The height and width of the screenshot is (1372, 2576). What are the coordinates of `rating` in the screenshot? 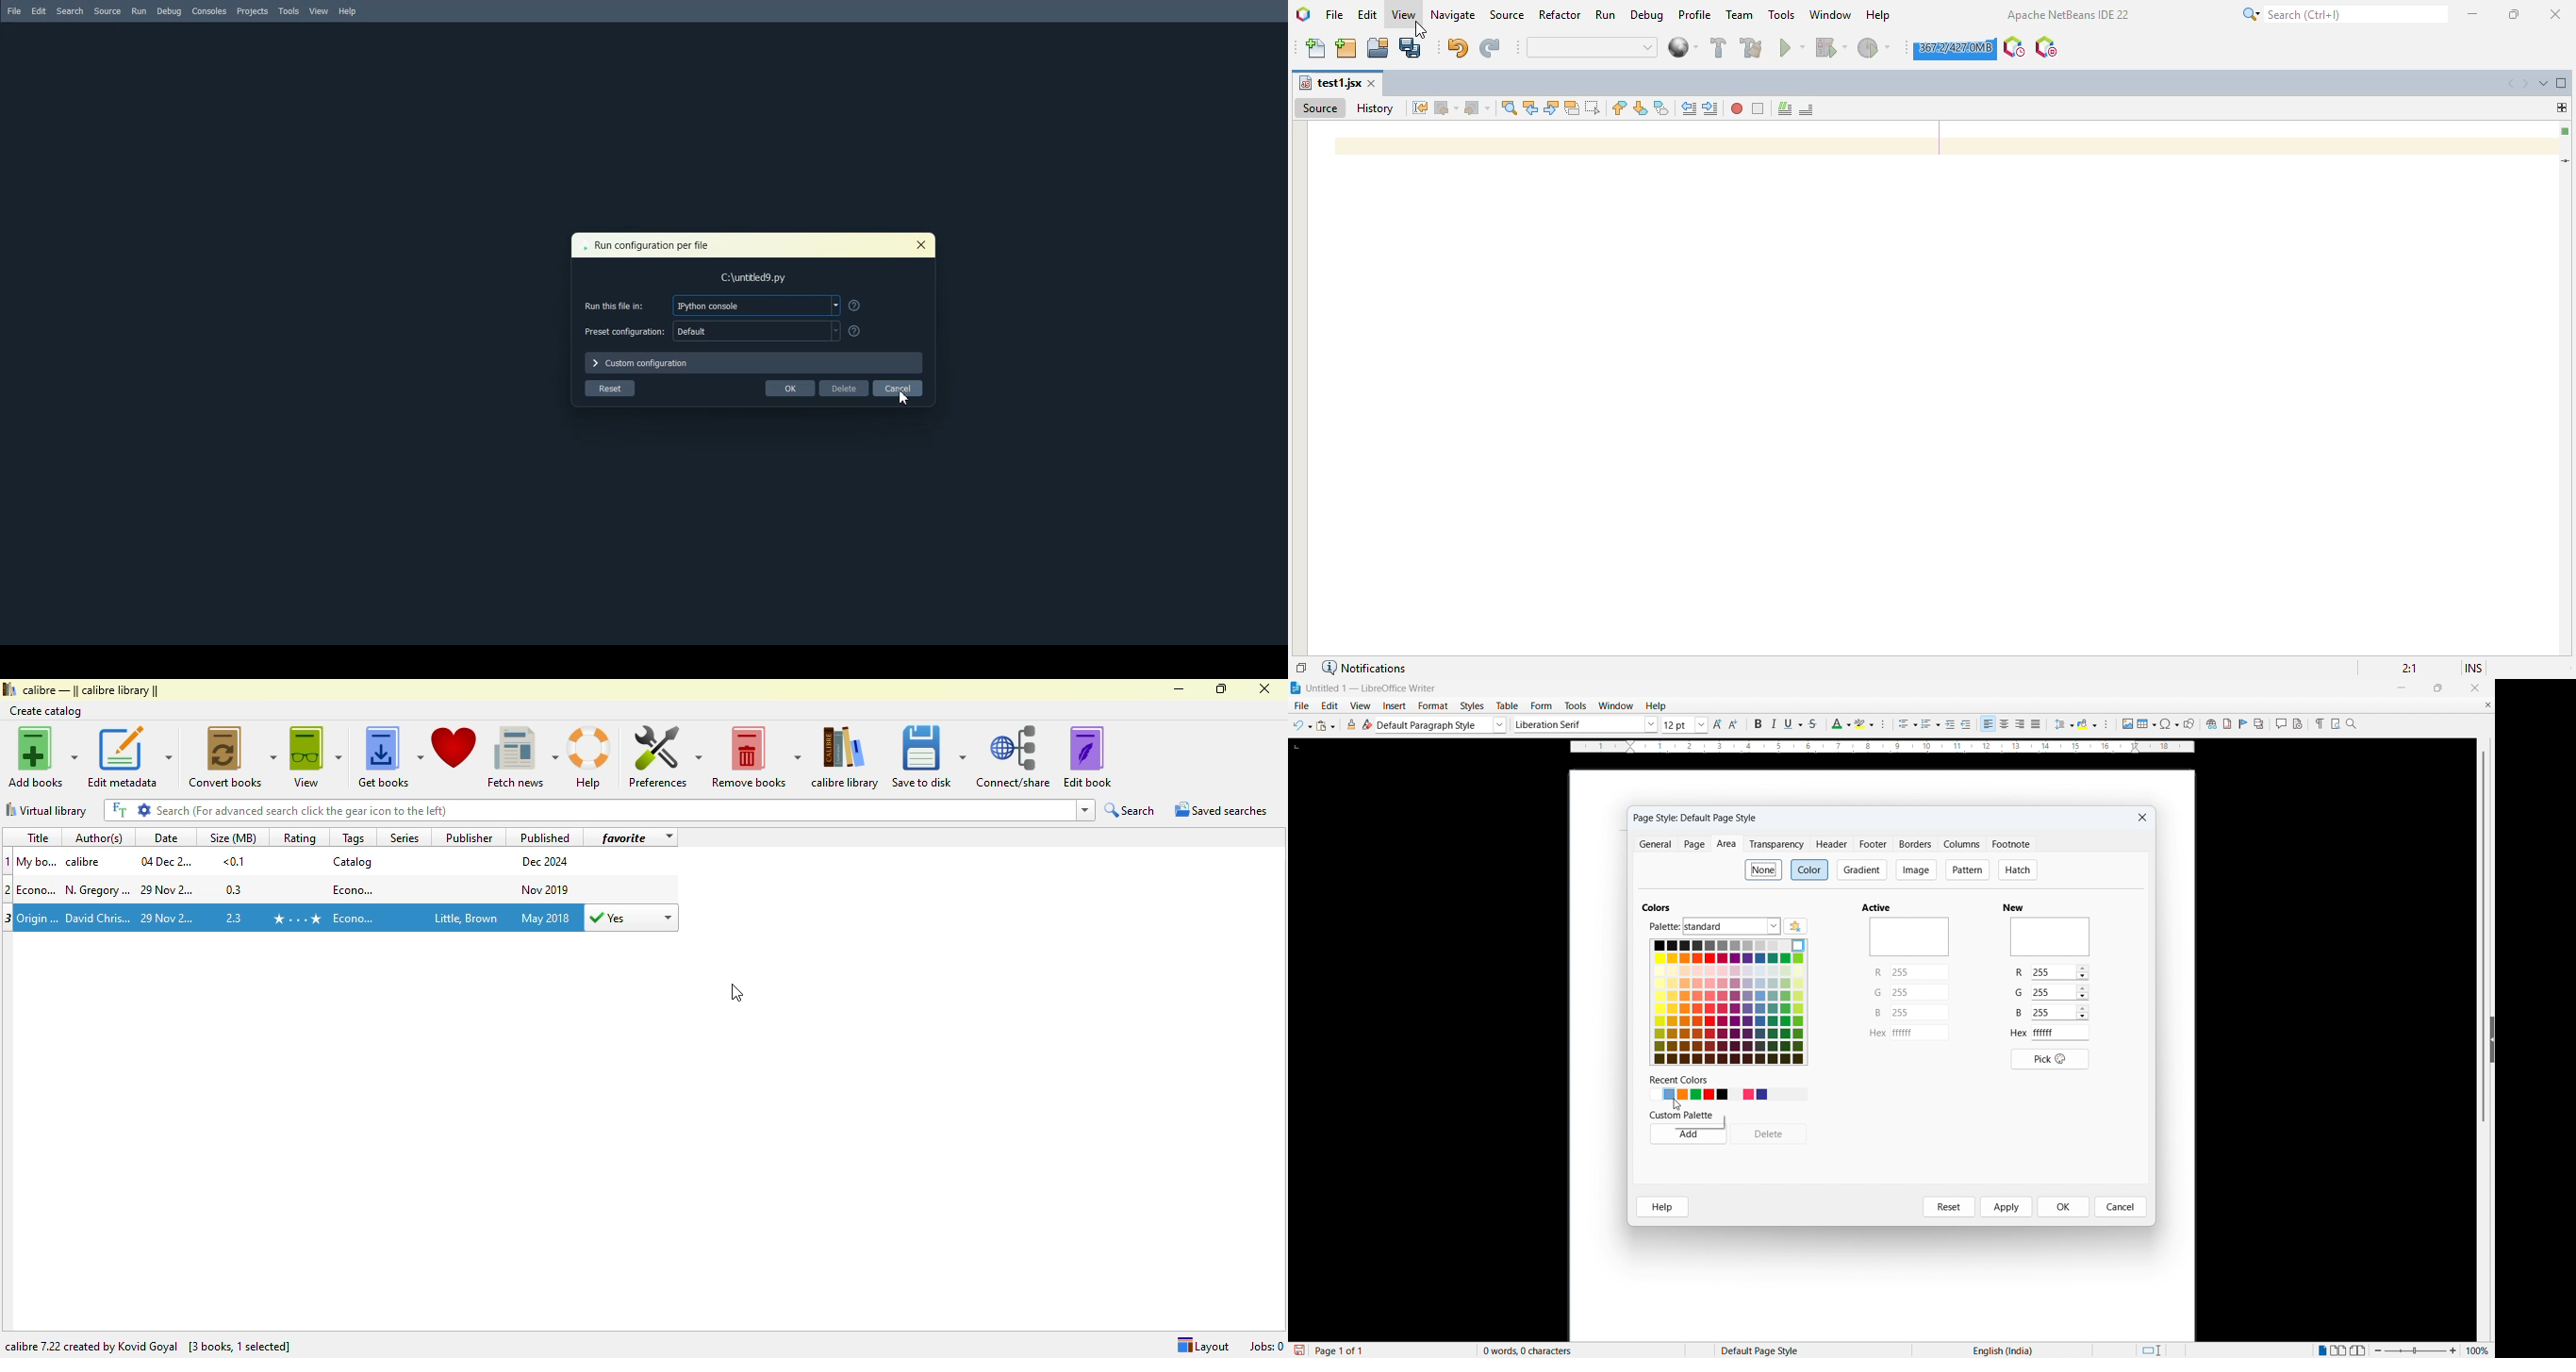 It's located at (296, 919).